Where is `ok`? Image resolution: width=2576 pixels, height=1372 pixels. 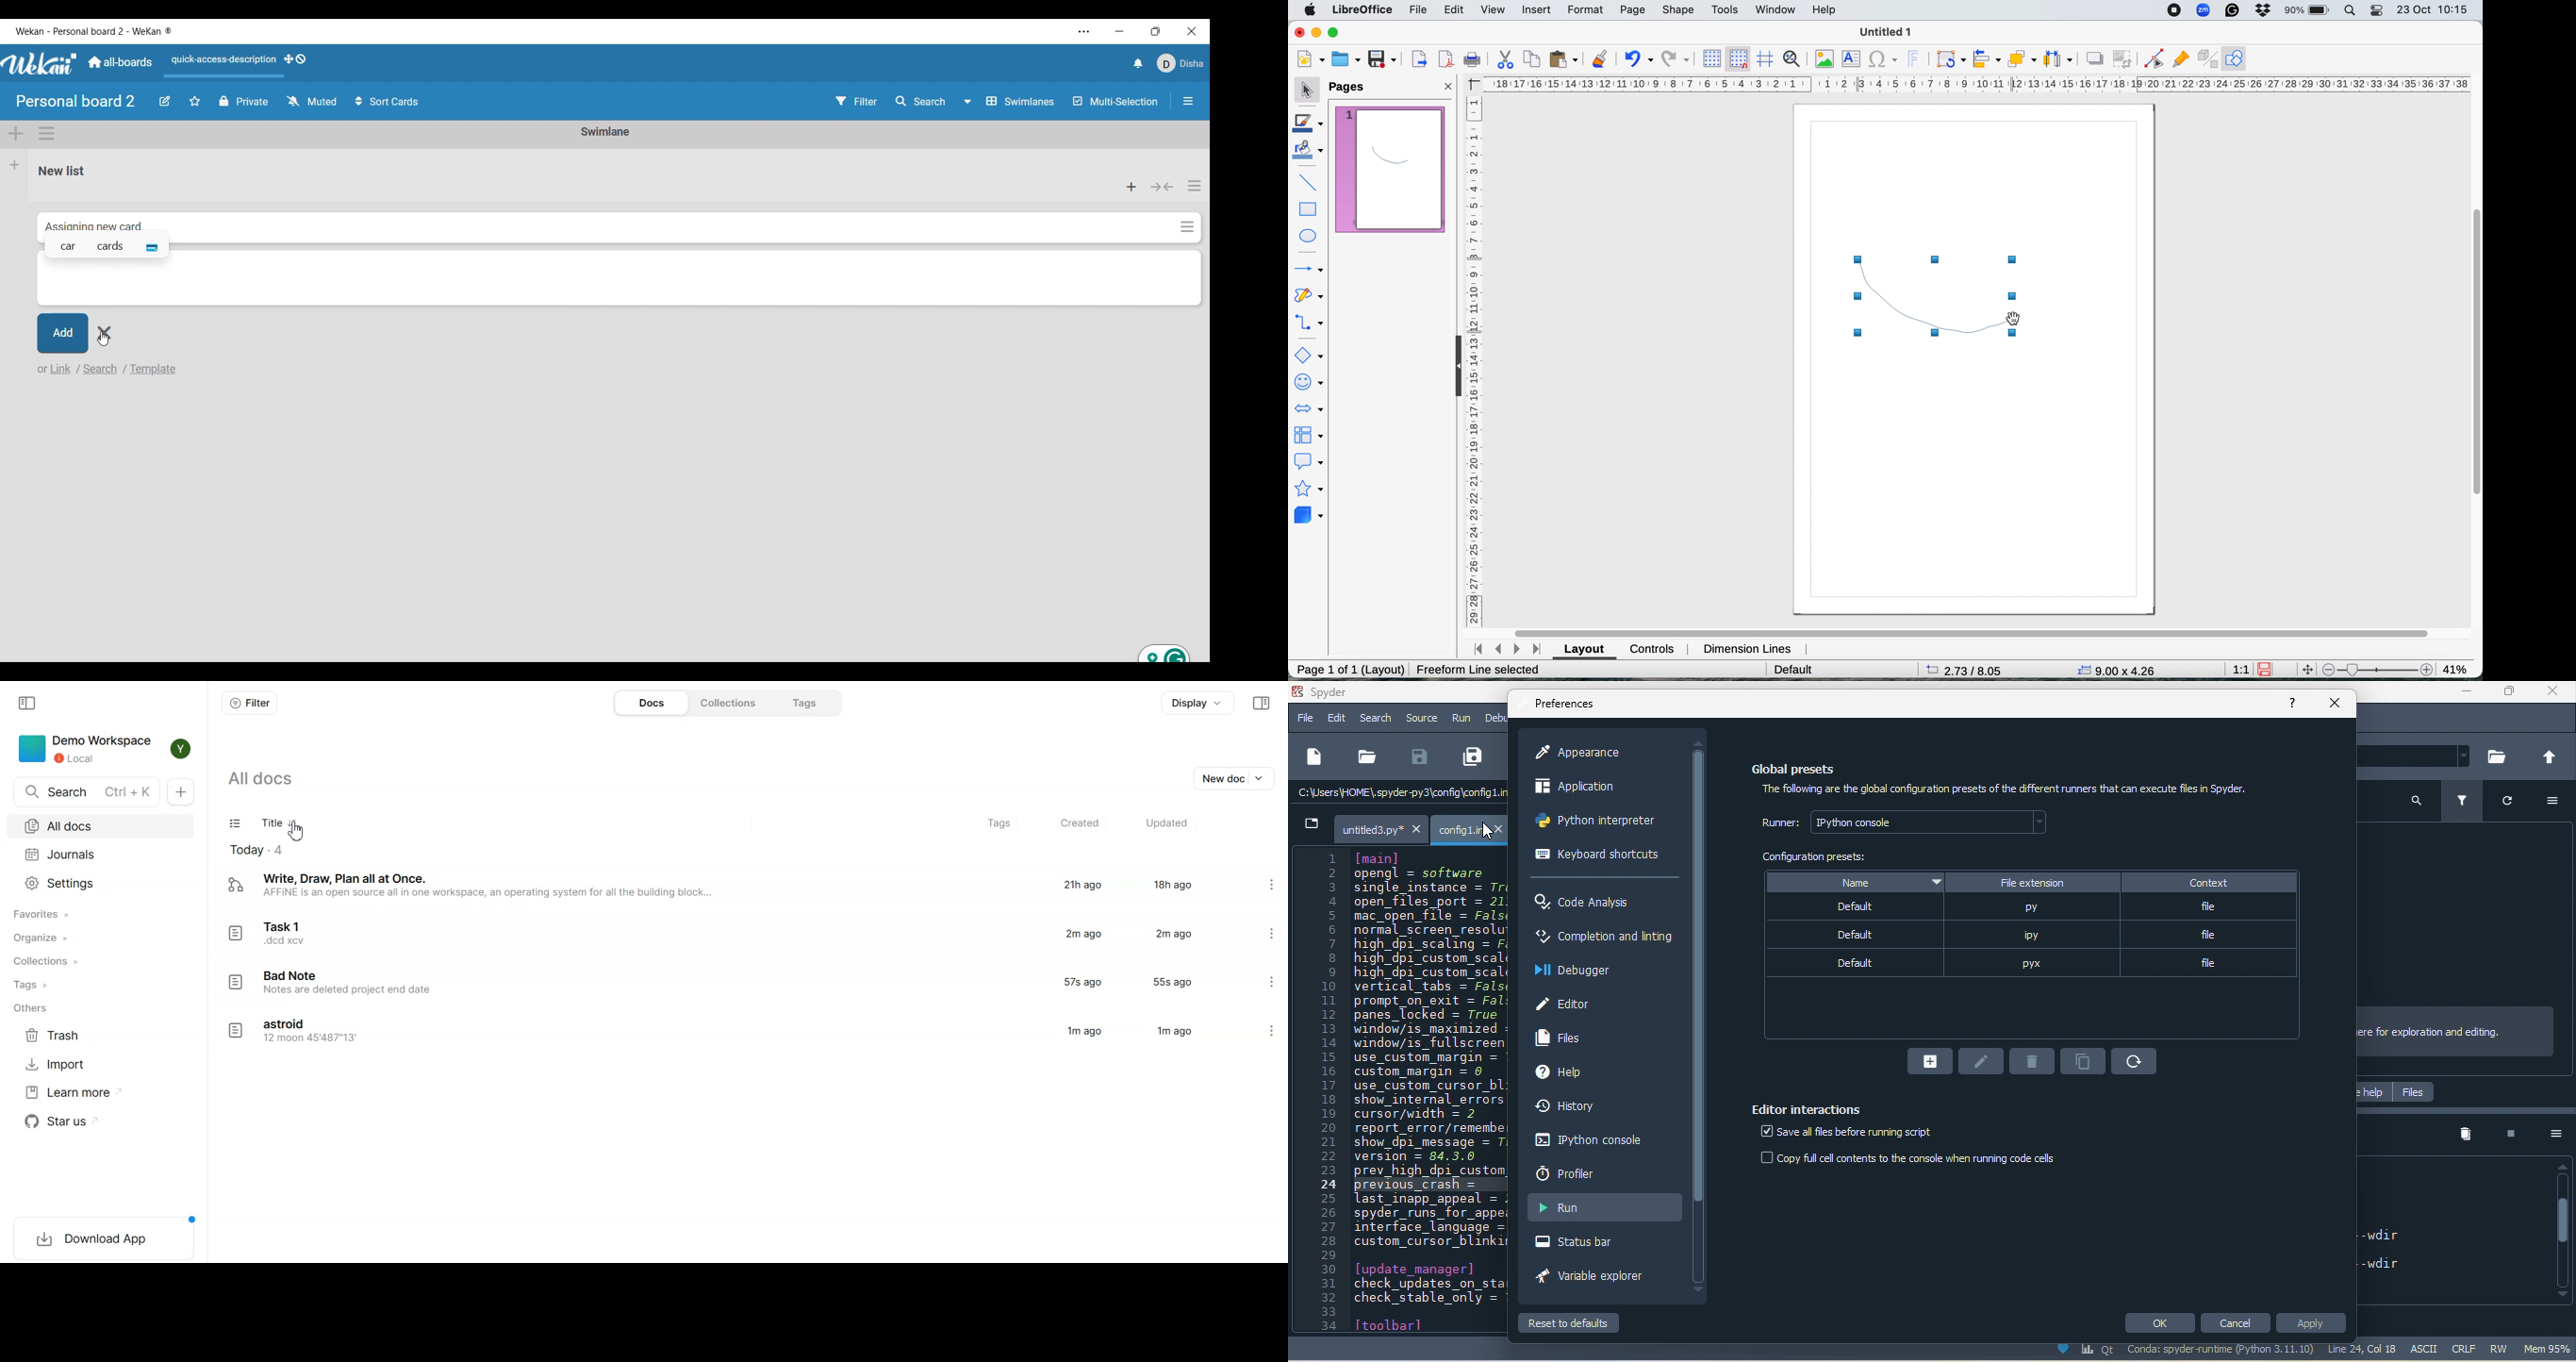
ok is located at coordinates (2160, 1323).